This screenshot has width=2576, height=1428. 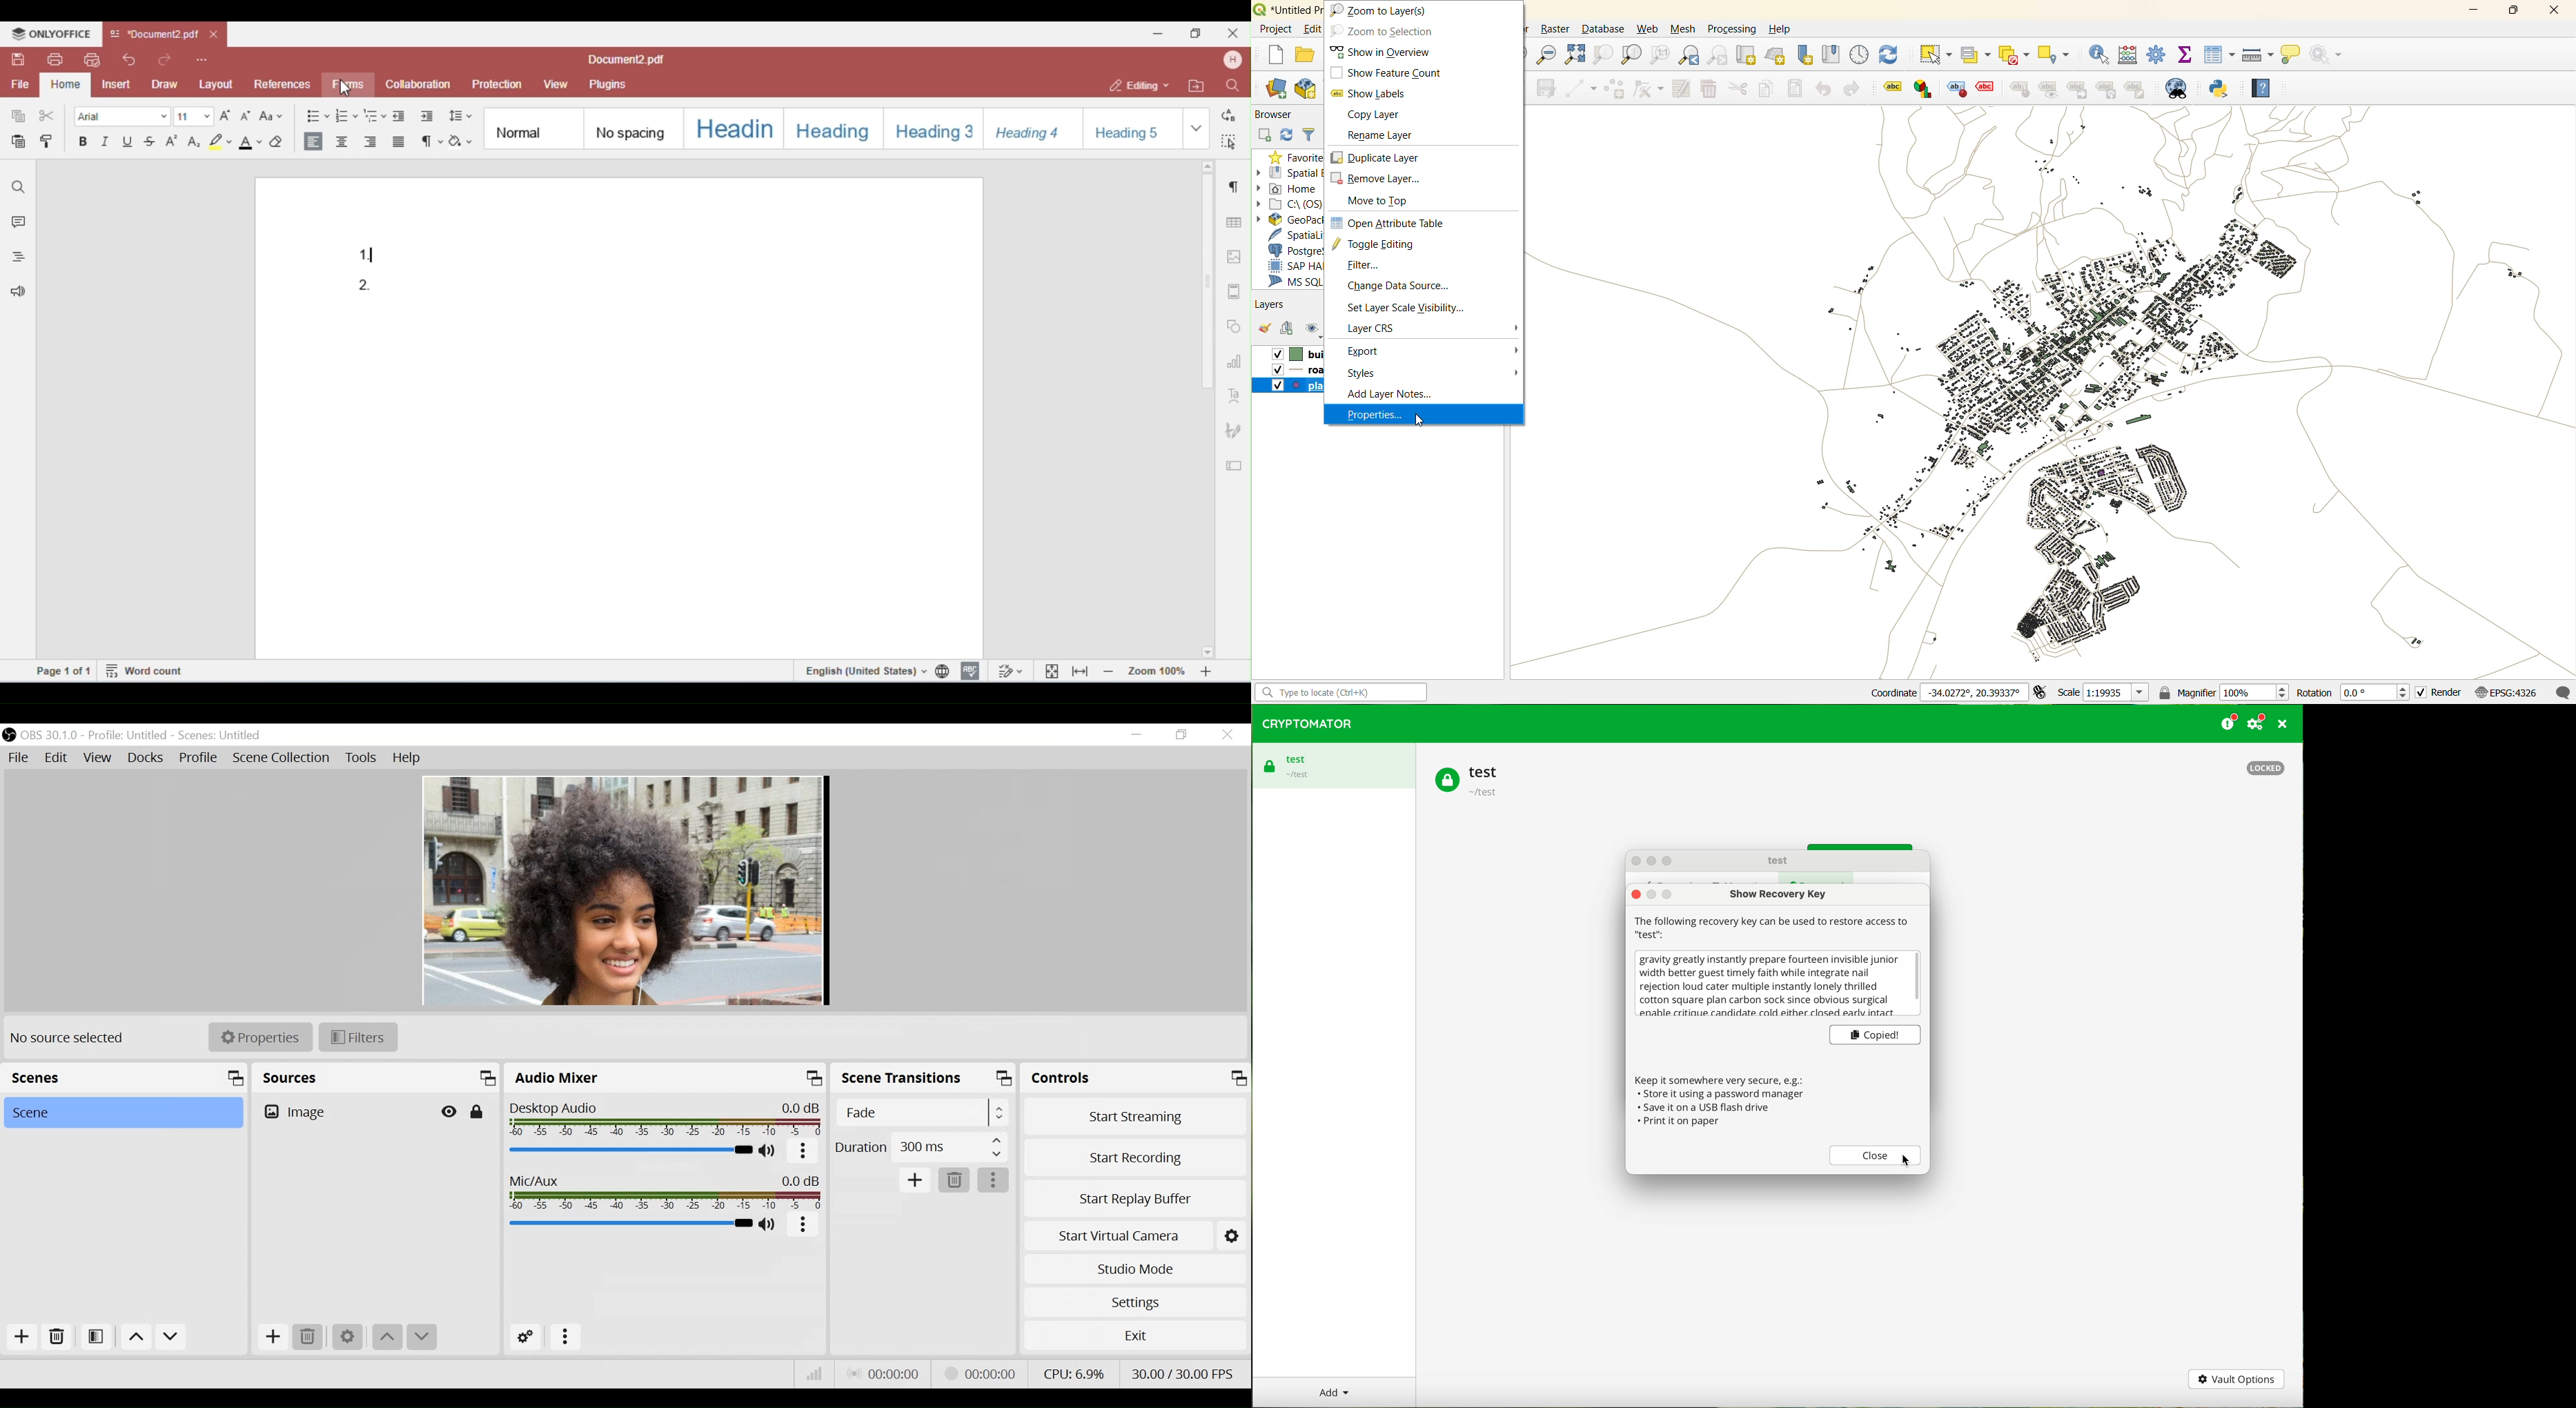 I want to click on donate, so click(x=2230, y=723).